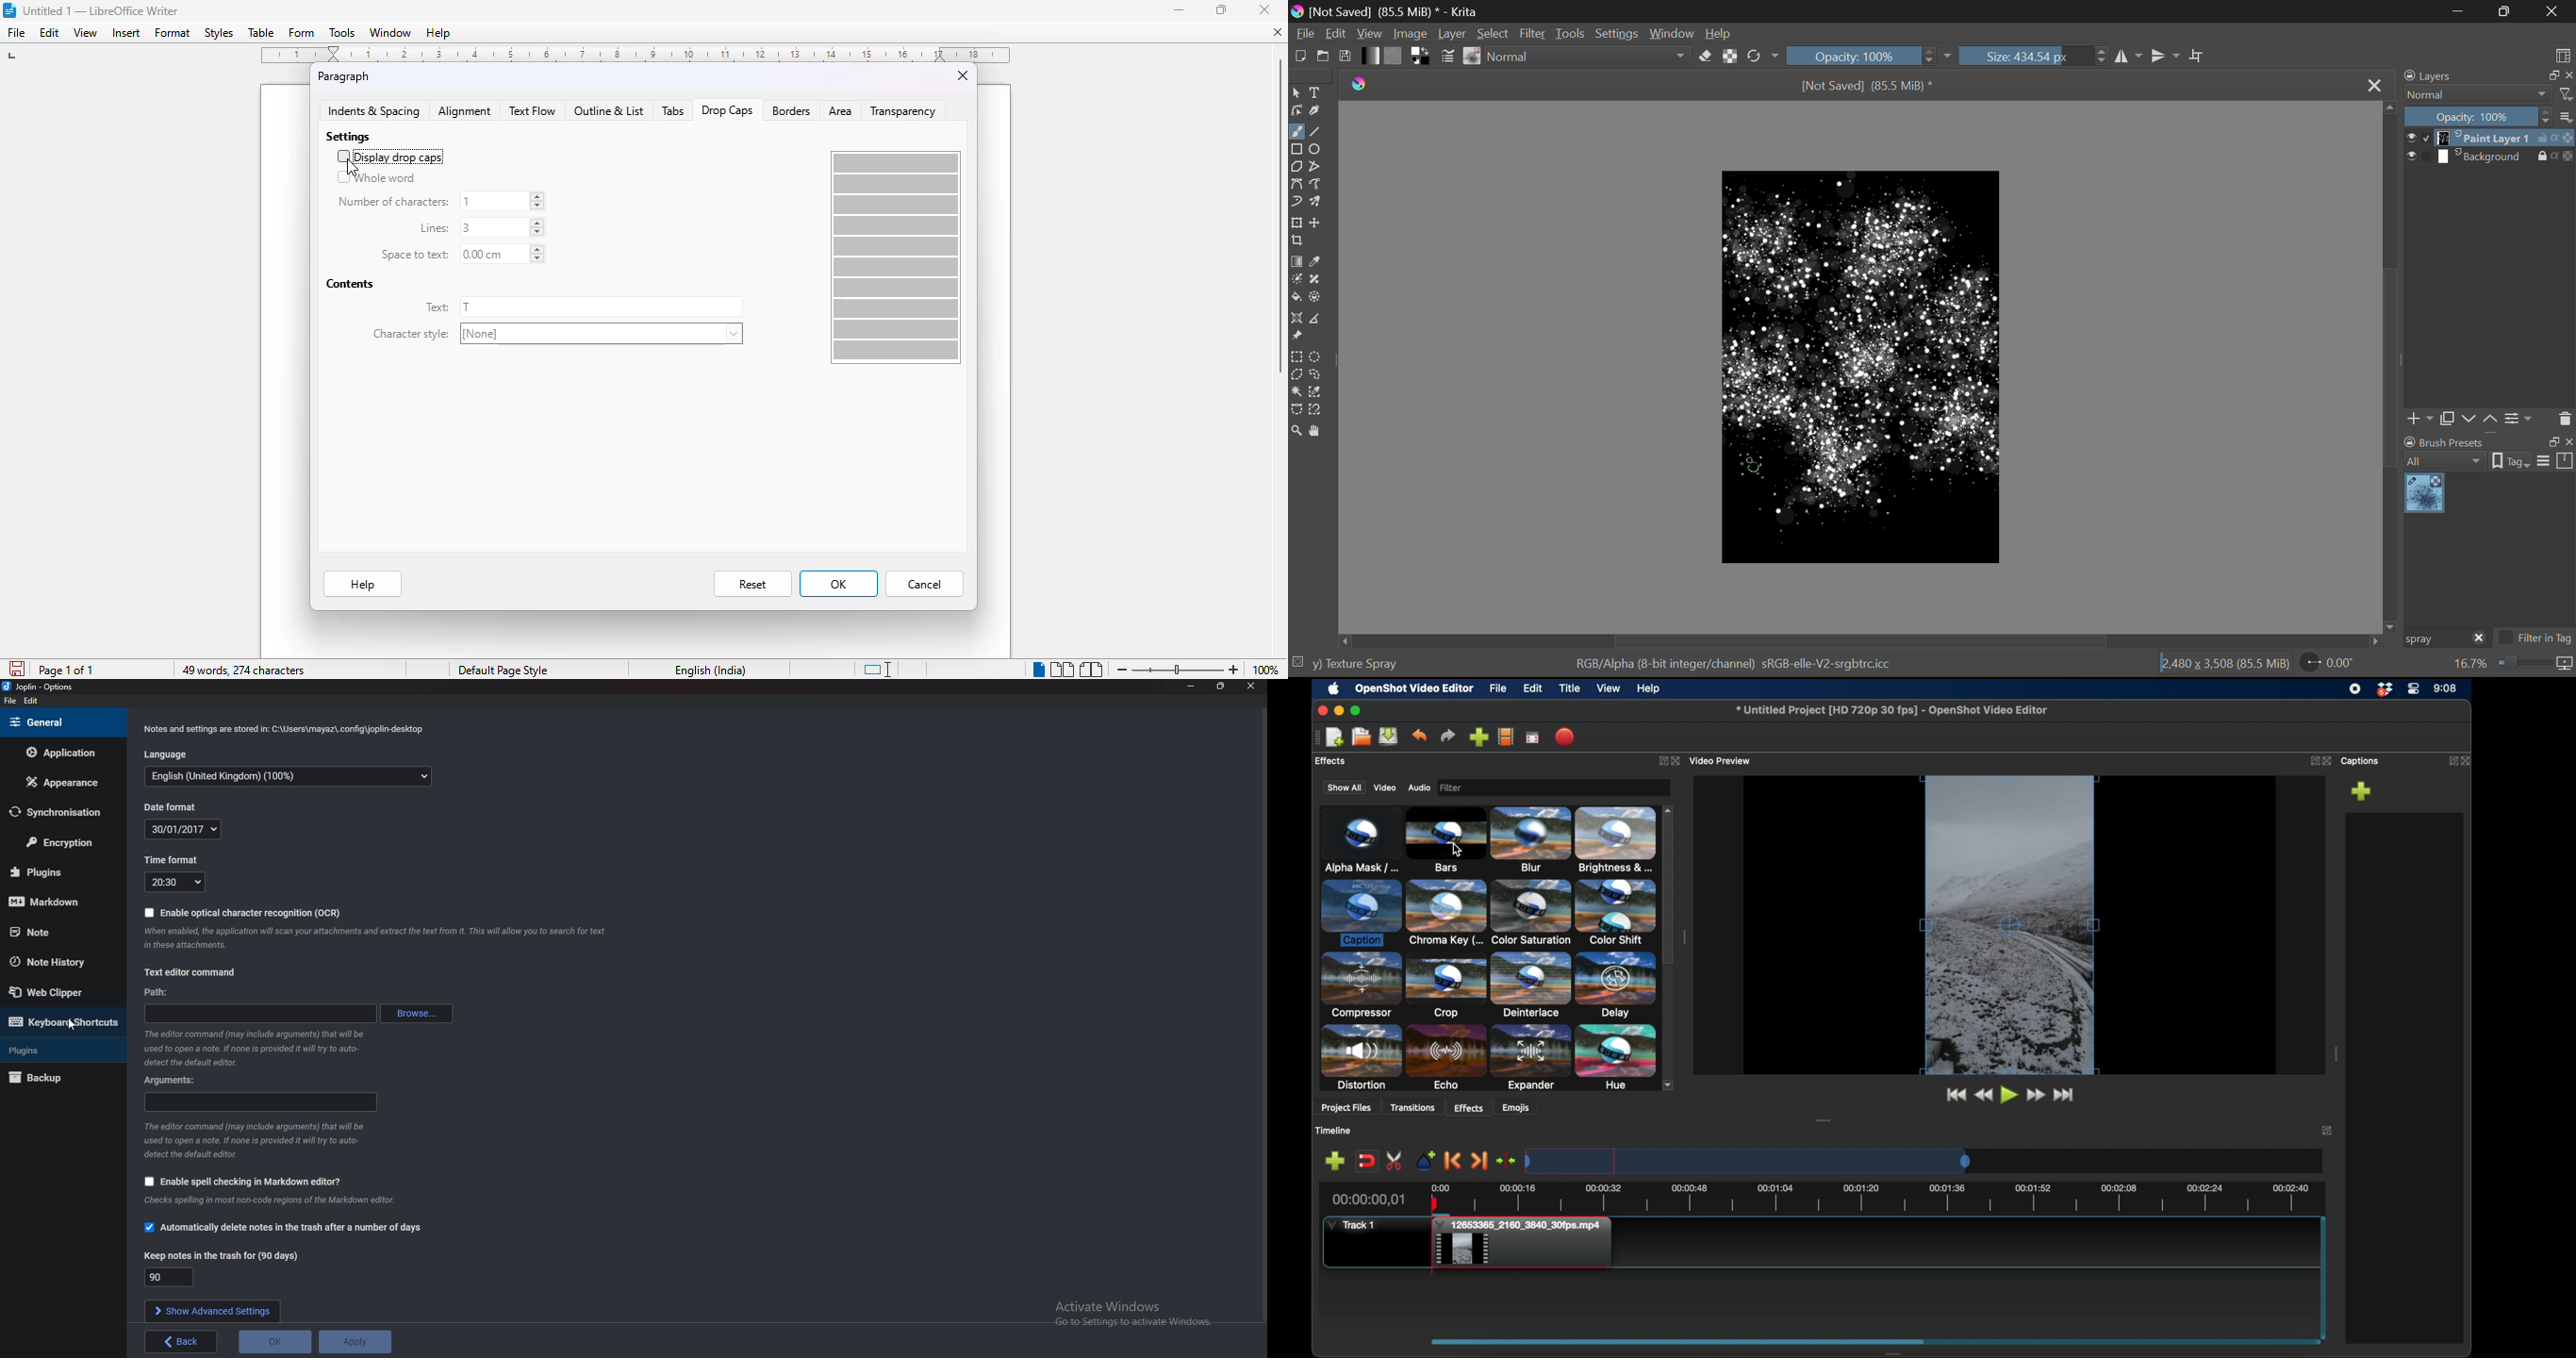 This screenshot has width=2576, height=1372. Describe the element at coordinates (1118, 670) in the screenshot. I see `zoom out` at that location.